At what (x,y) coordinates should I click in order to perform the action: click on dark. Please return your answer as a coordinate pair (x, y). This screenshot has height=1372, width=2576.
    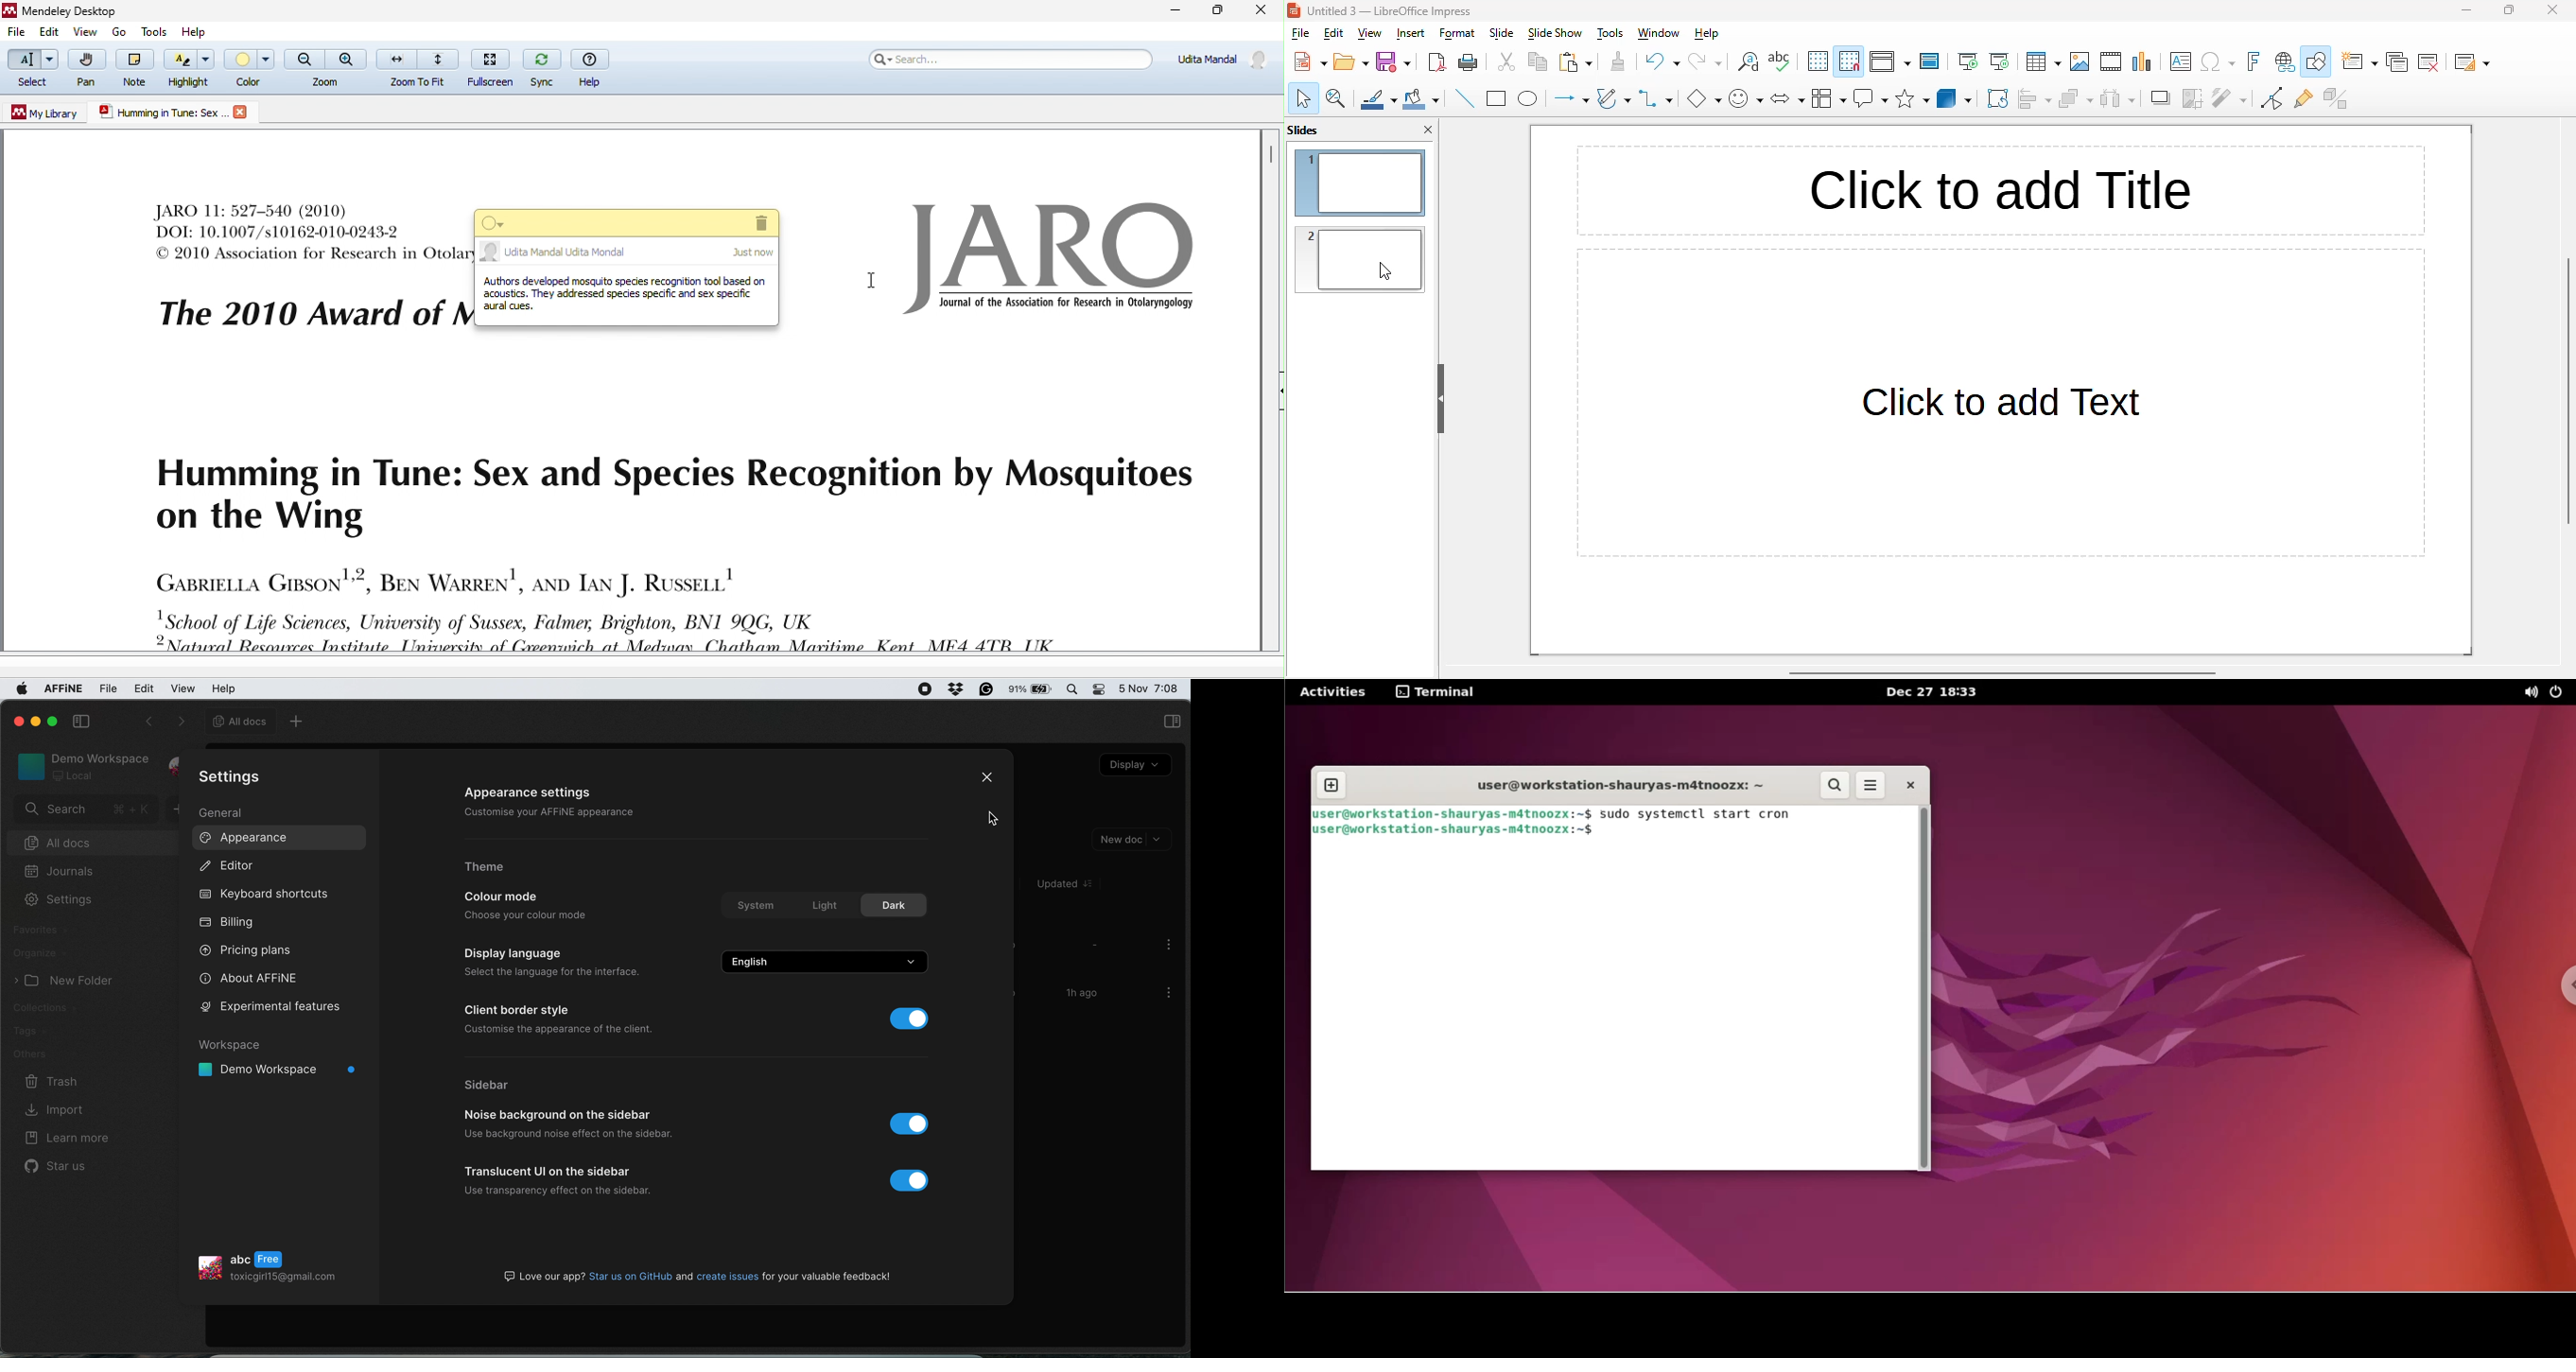
    Looking at the image, I should click on (895, 904).